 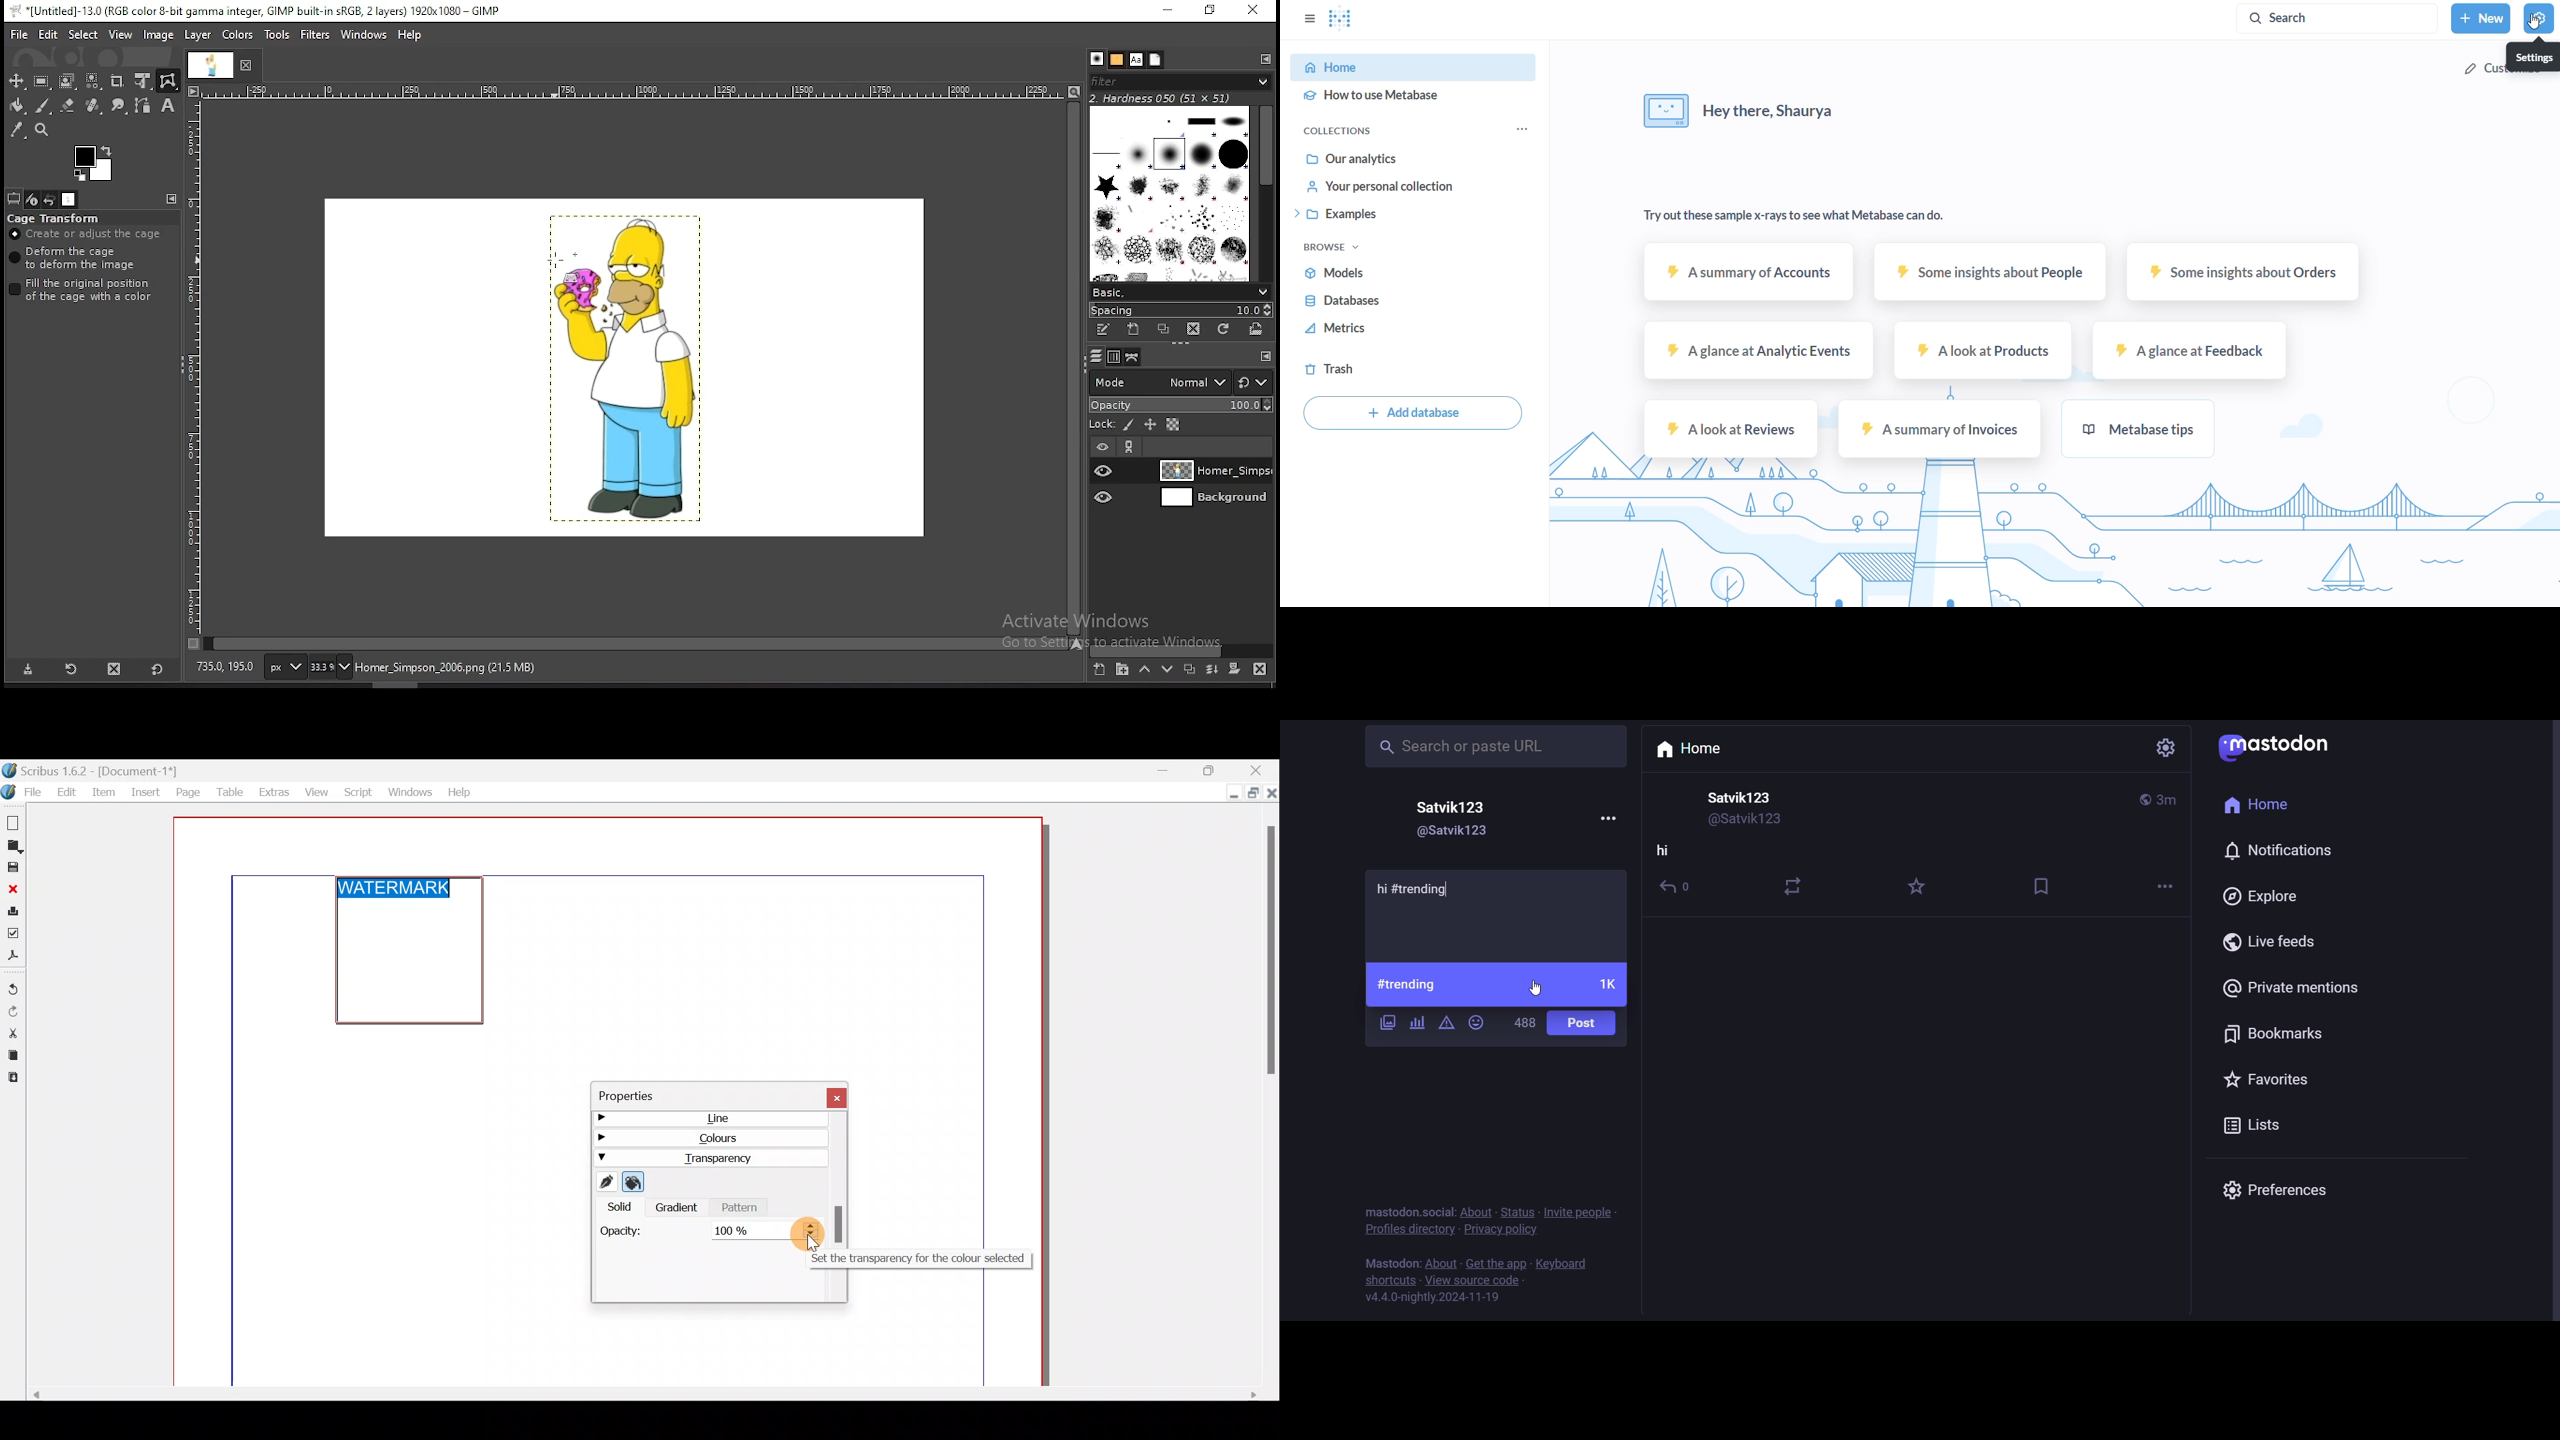 I want to click on cage transform, so click(x=168, y=81).